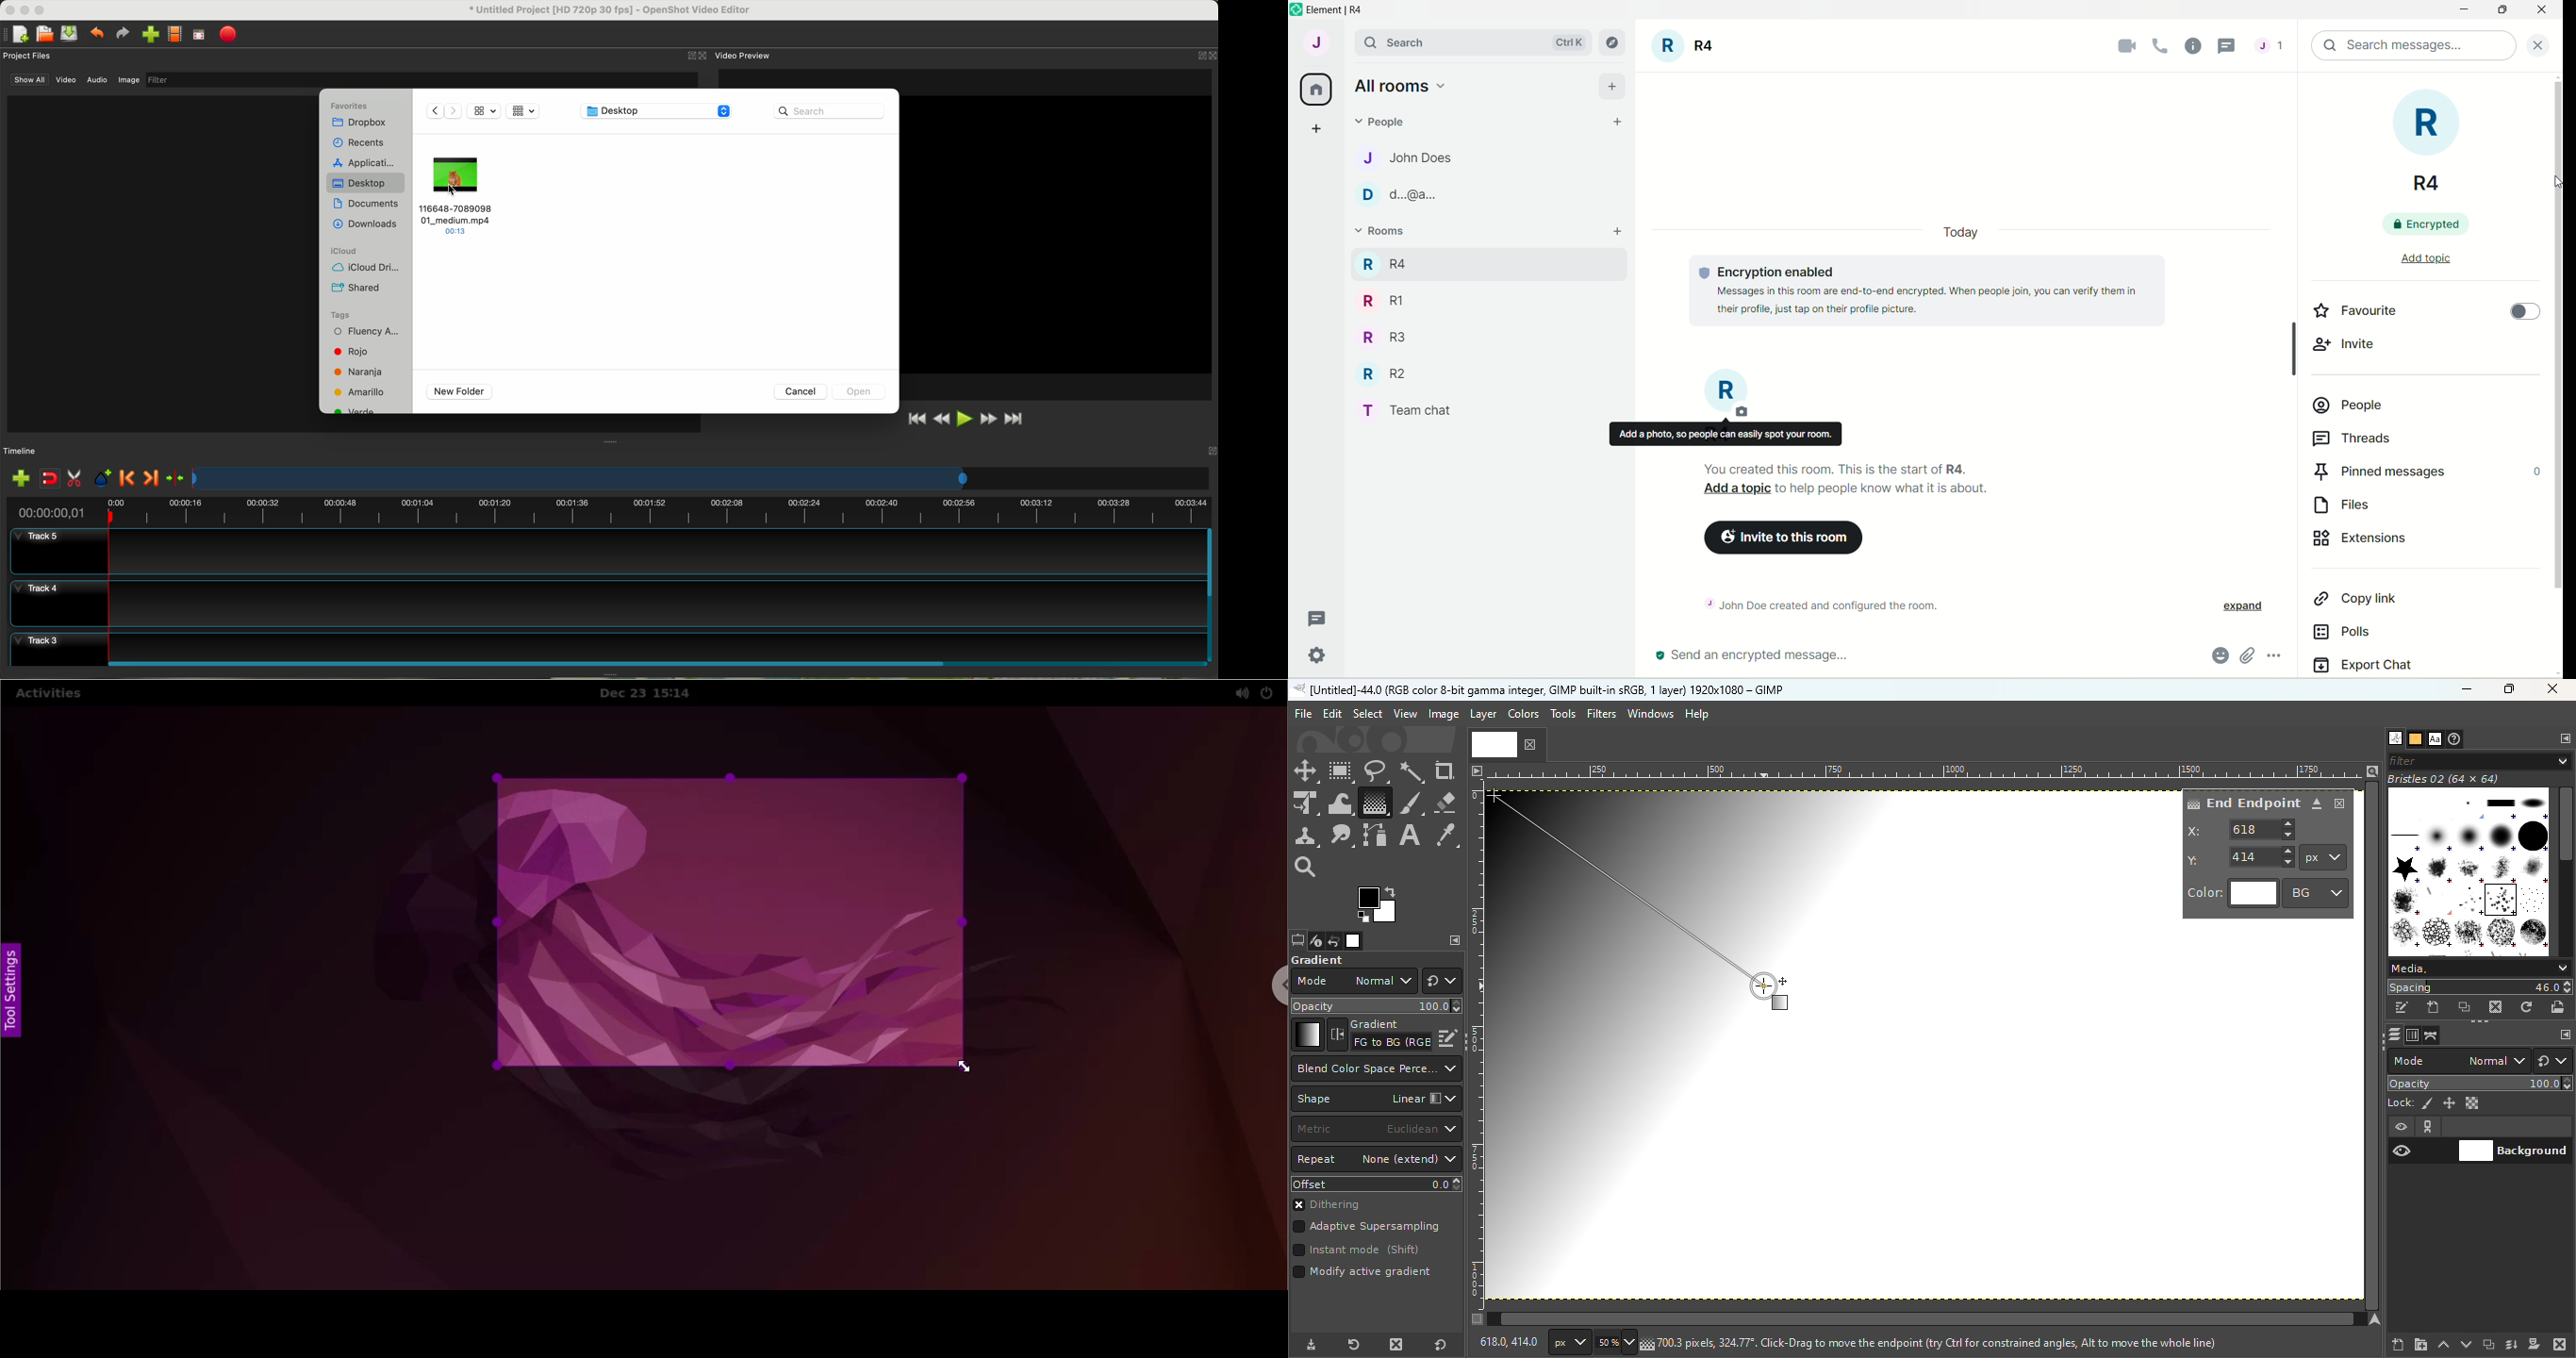 The image size is (2576, 1372). Describe the element at coordinates (128, 478) in the screenshot. I see `previous marker` at that location.